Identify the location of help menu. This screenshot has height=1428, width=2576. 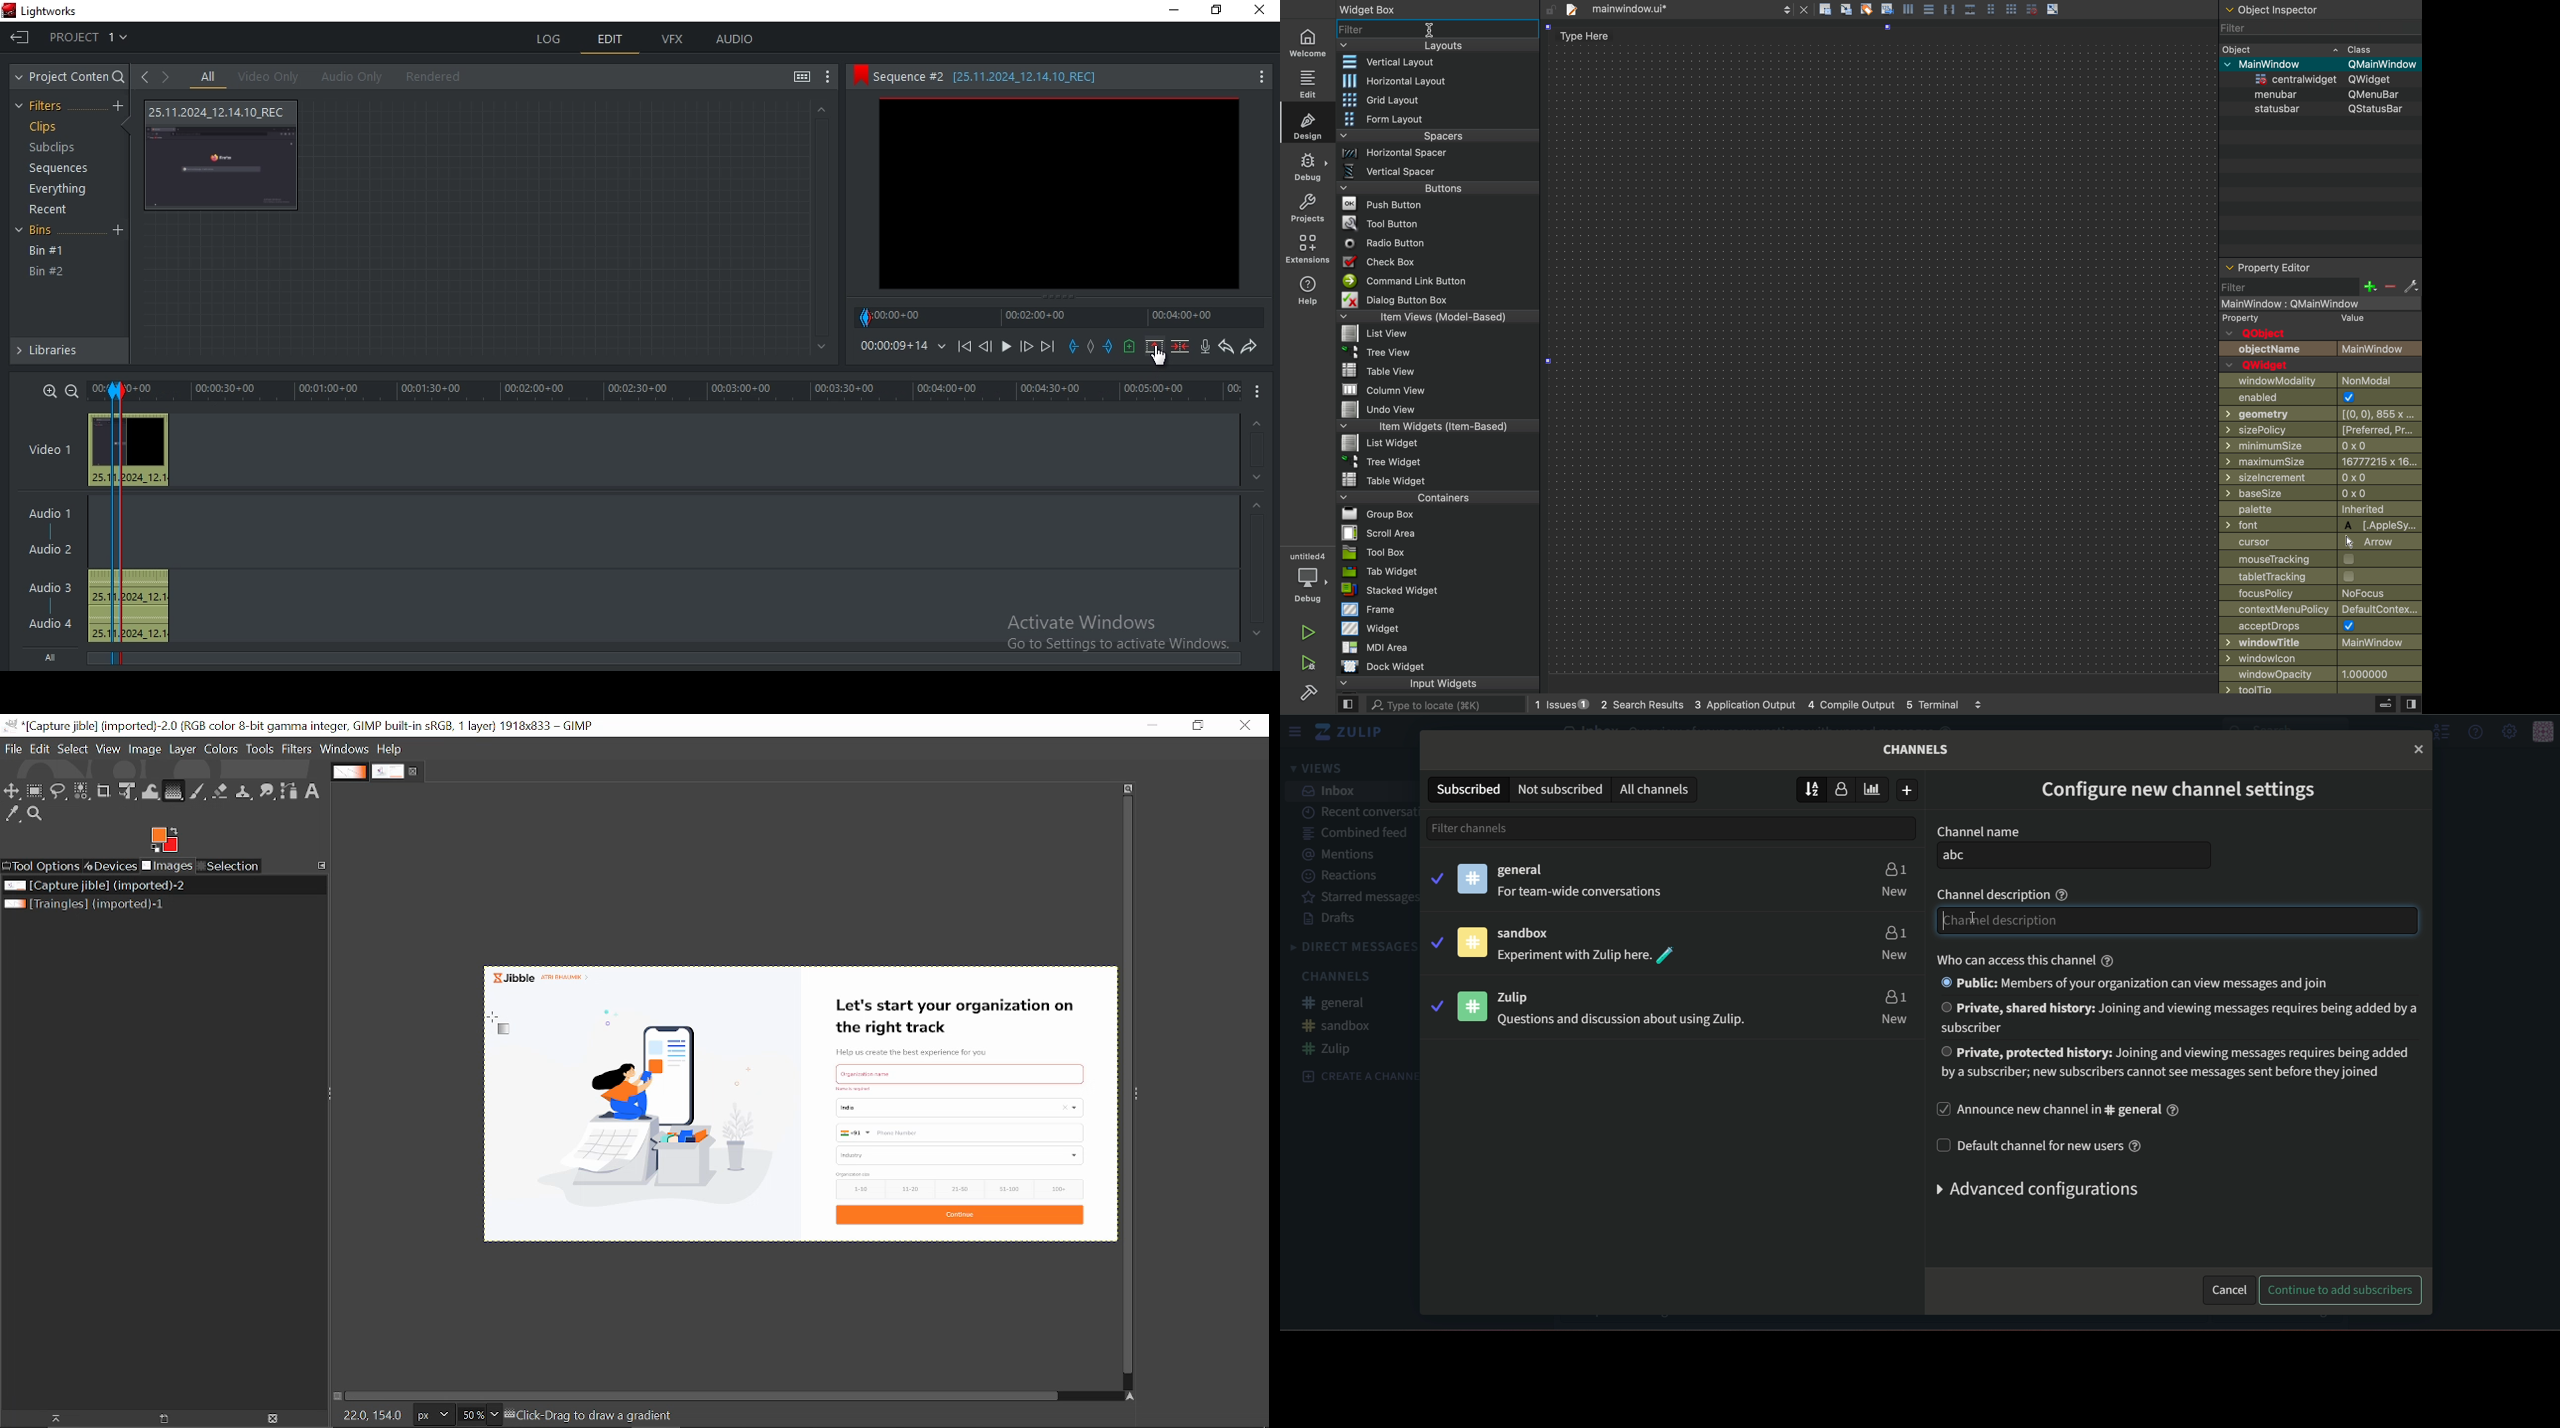
(2476, 732).